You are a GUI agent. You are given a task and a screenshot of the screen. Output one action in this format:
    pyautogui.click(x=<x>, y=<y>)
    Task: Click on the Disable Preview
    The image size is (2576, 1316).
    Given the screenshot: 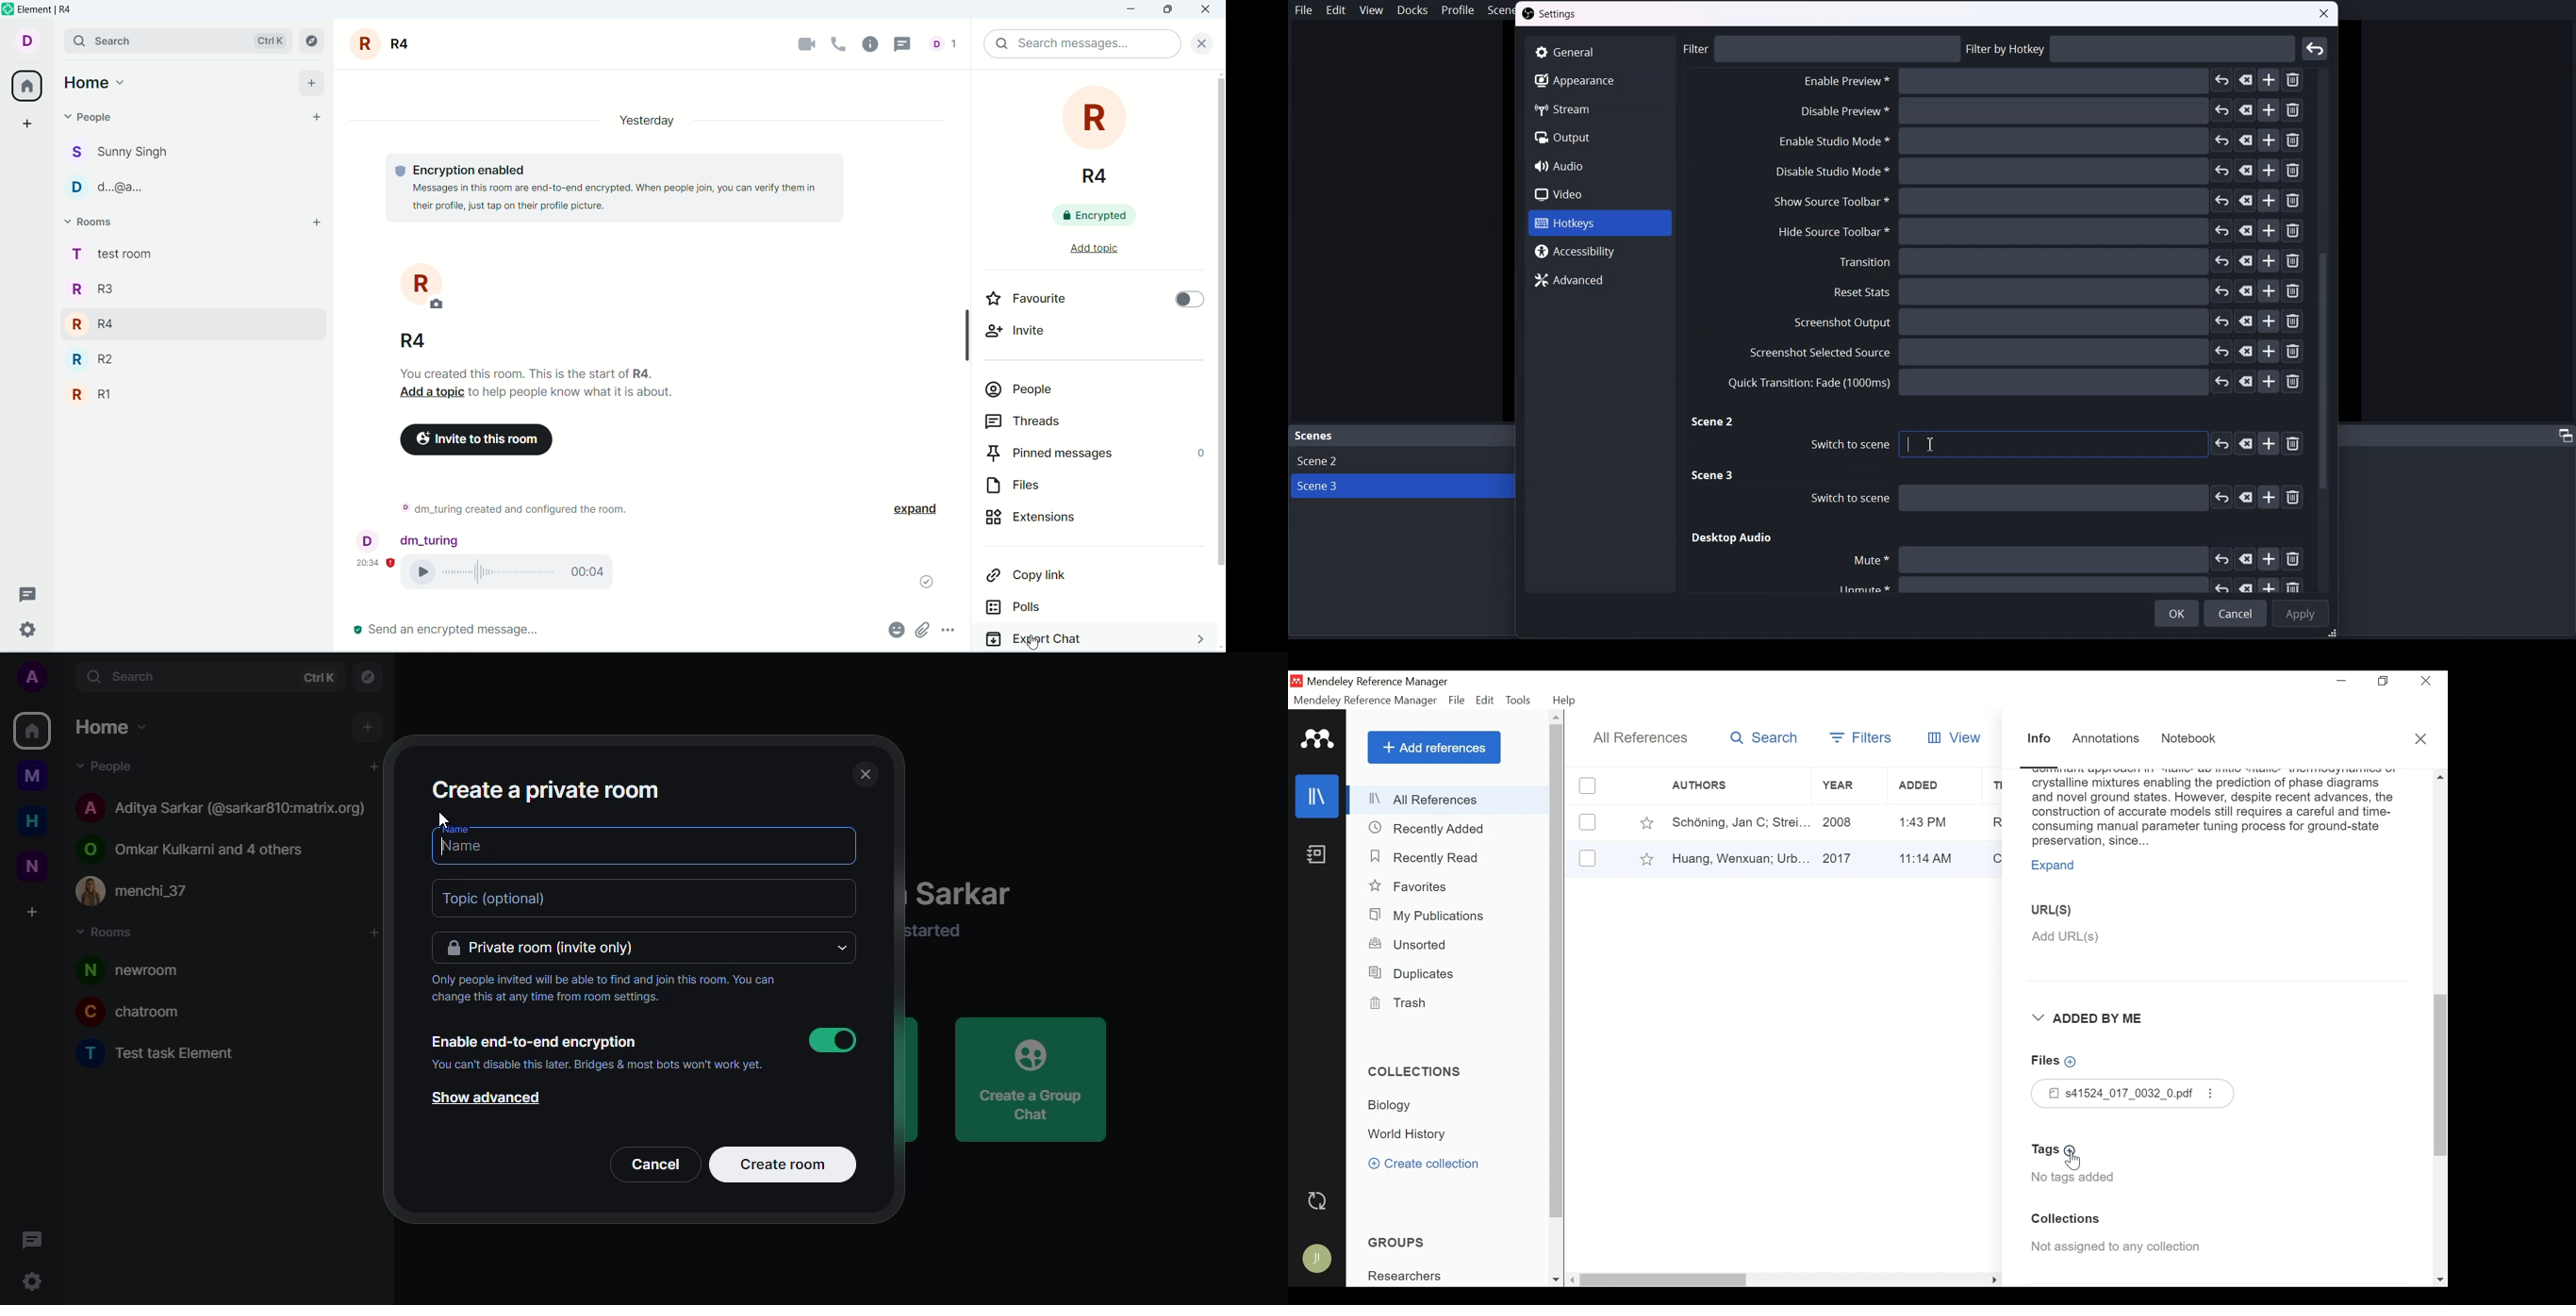 What is the action you would take?
    pyautogui.click(x=2047, y=83)
    